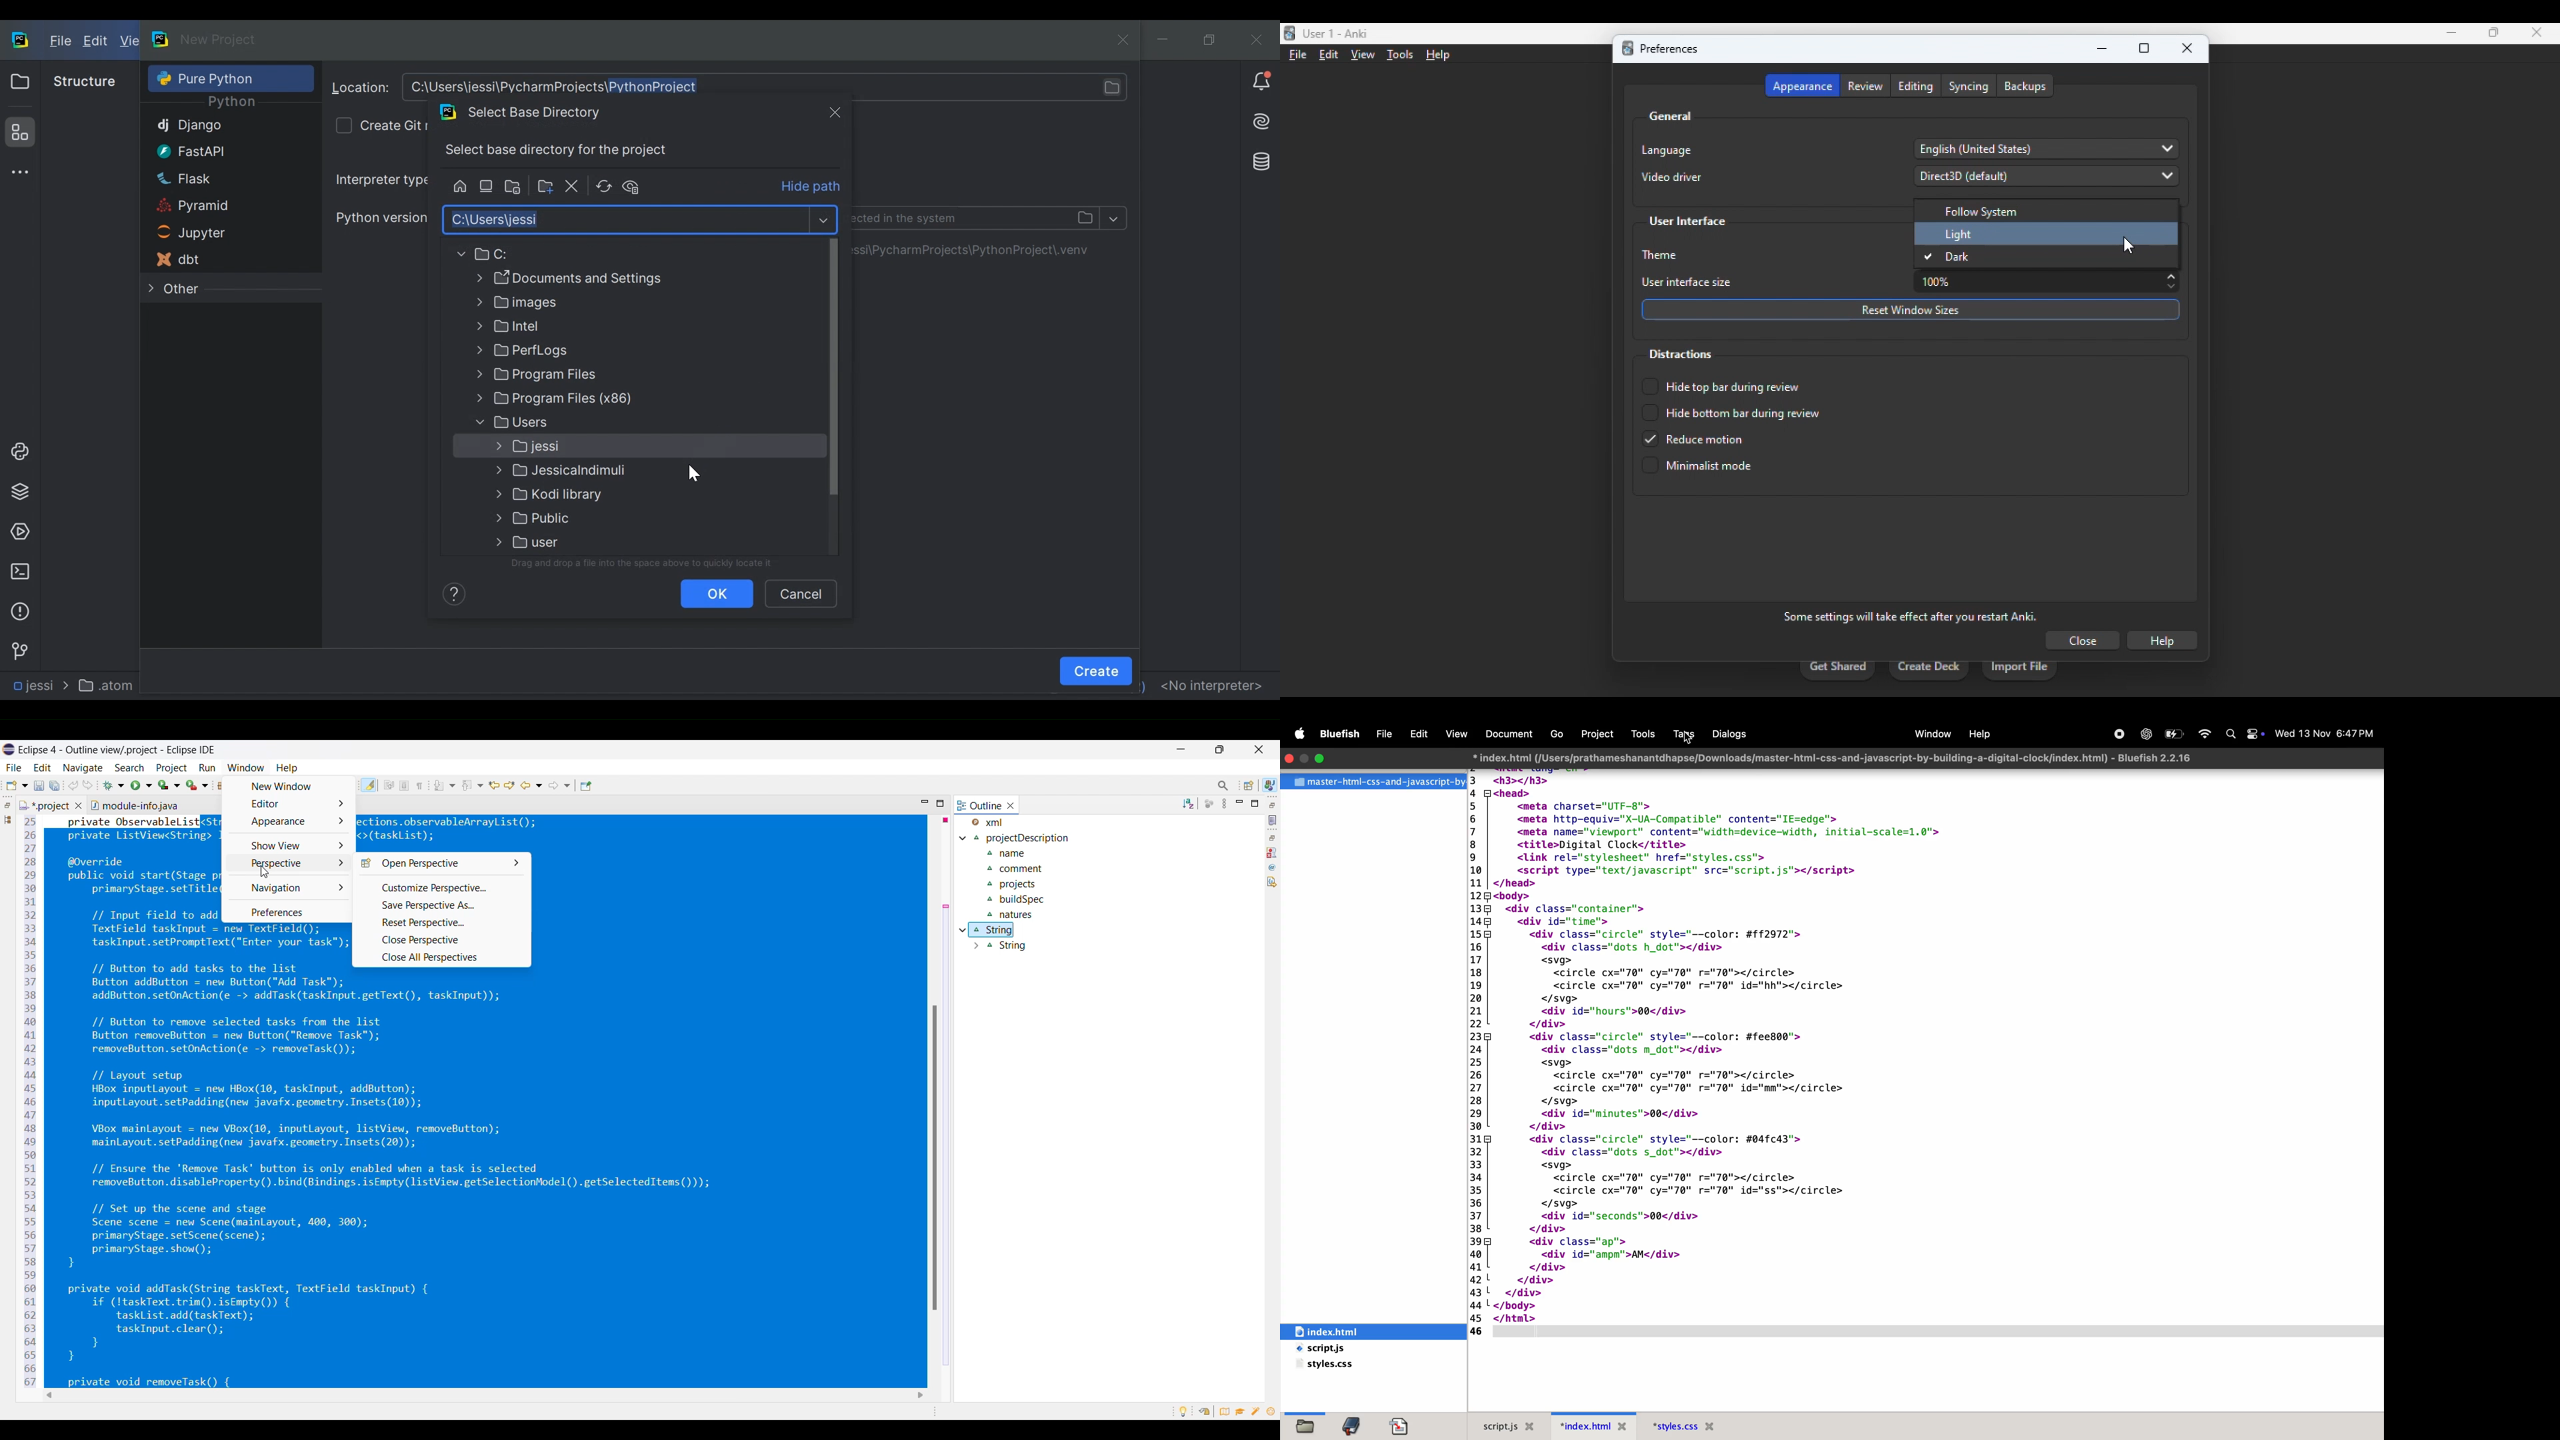 The width and height of the screenshot is (2576, 1456). I want to click on 100%, so click(2050, 282).